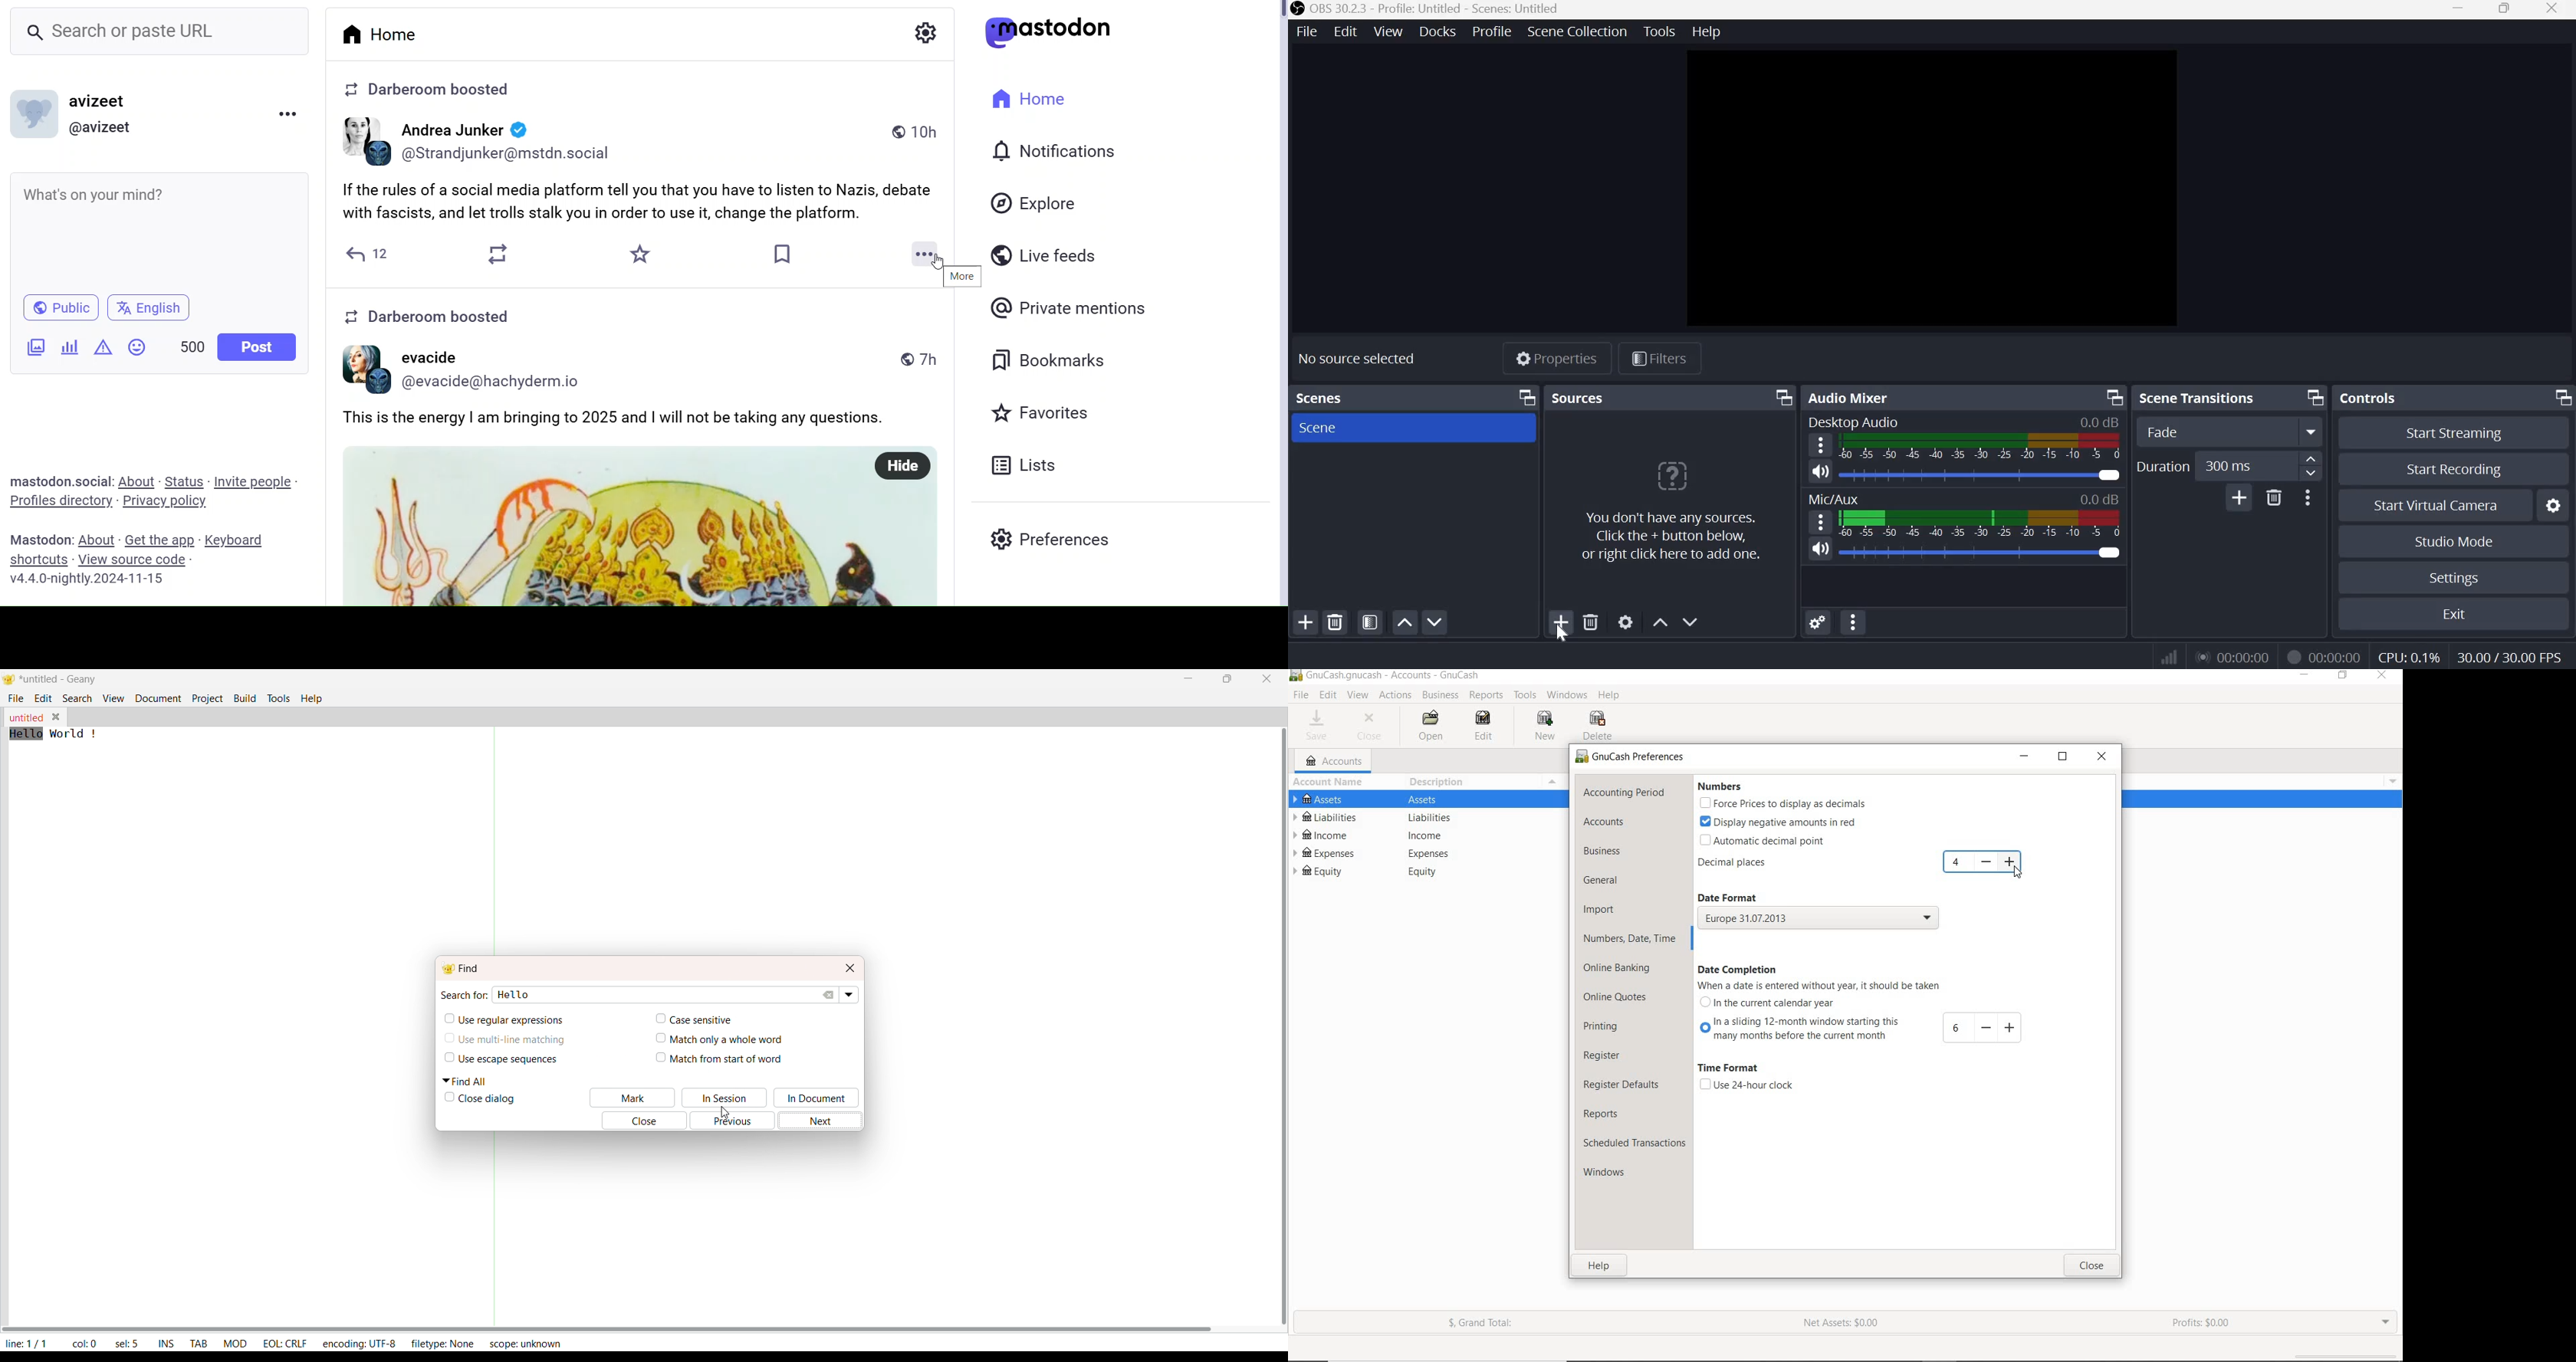 Image resolution: width=2576 pixels, height=1372 pixels. I want to click on ACCOUNTS, so click(1334, 761).